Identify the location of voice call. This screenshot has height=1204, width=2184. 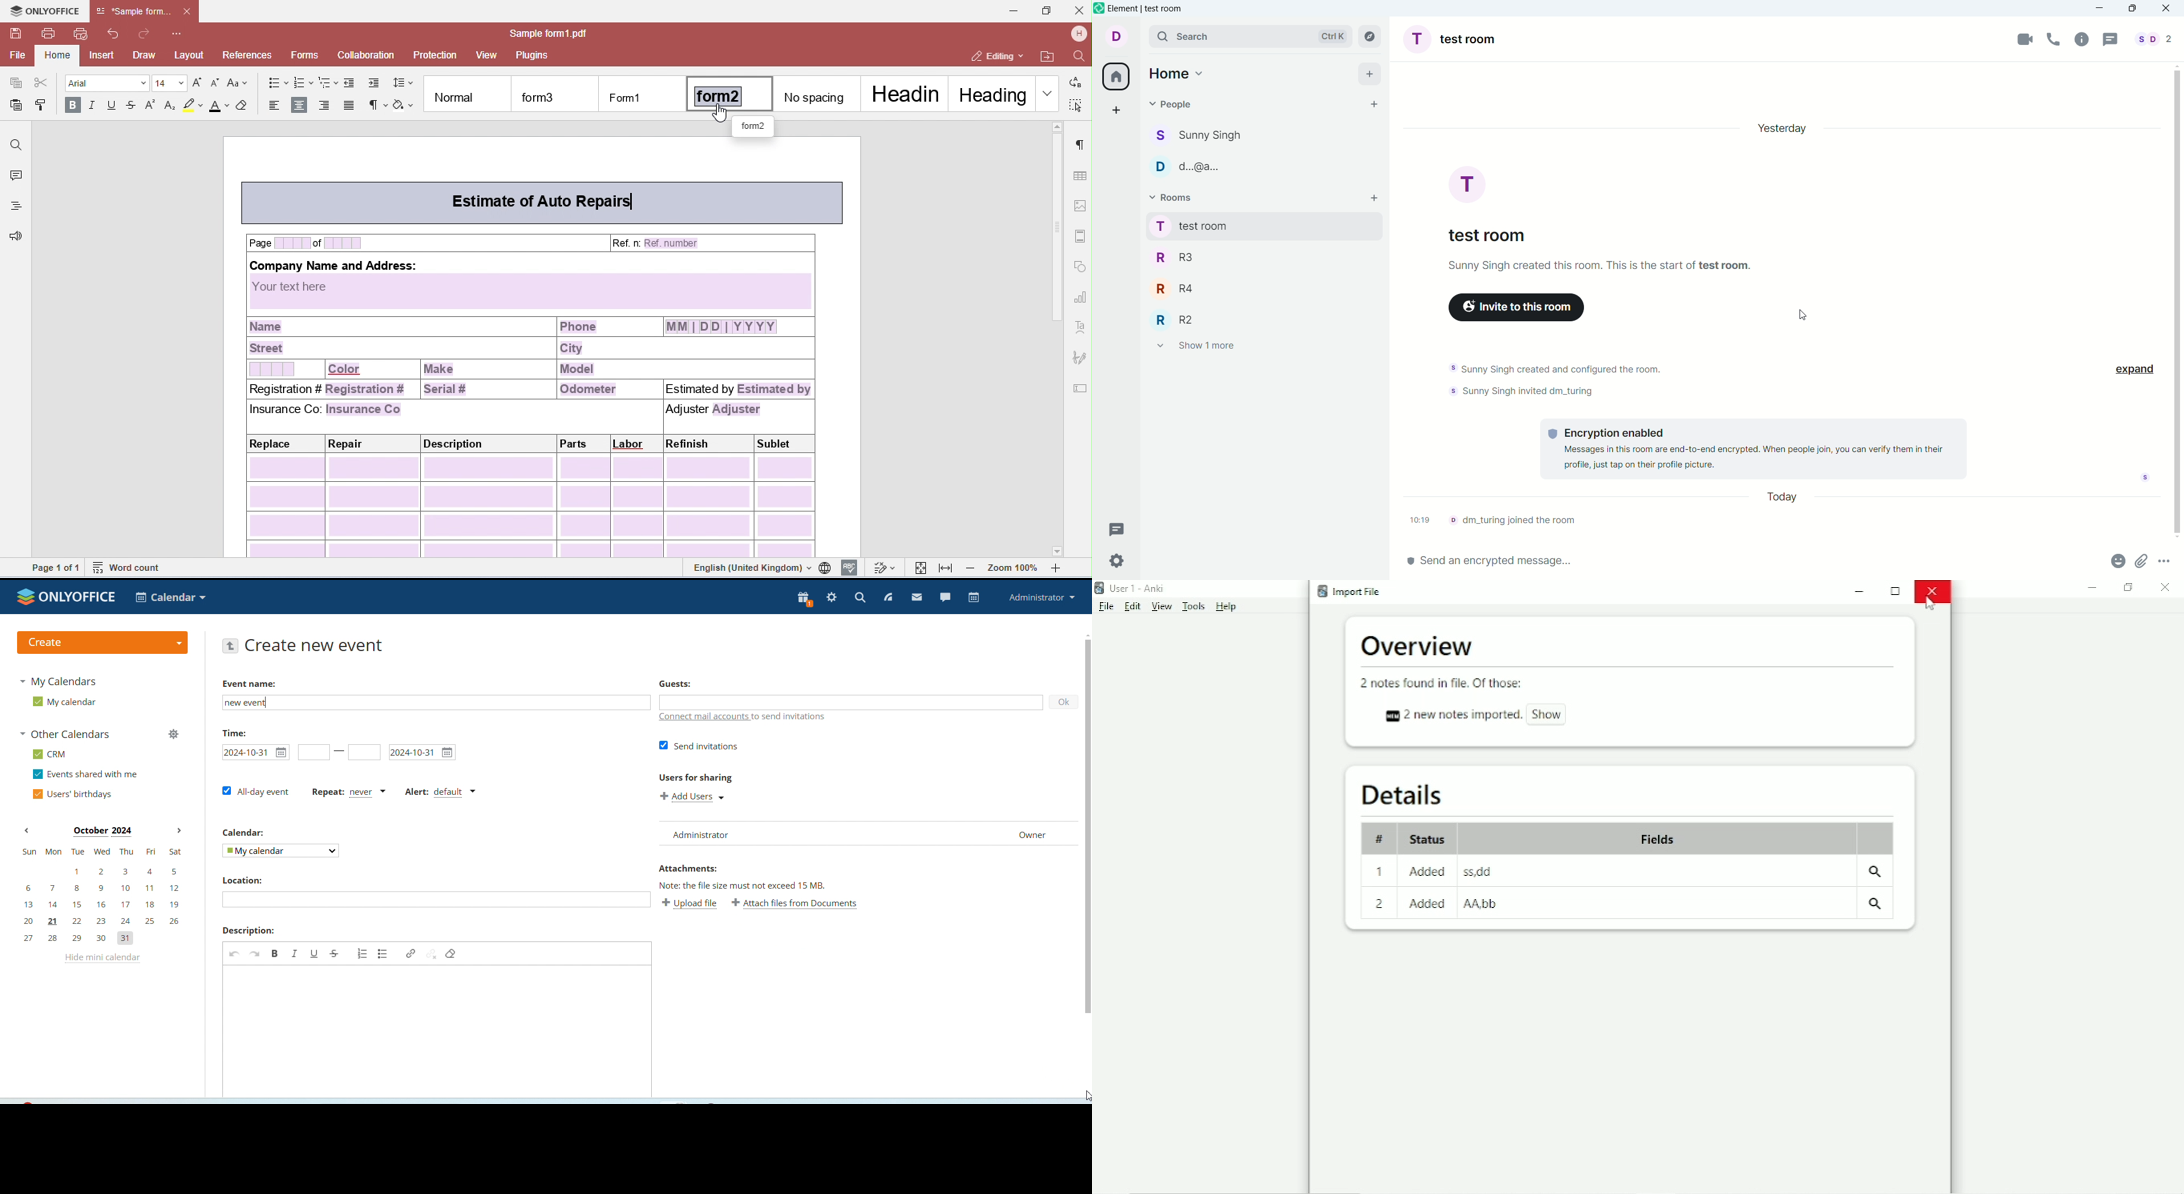
(2054, 39).